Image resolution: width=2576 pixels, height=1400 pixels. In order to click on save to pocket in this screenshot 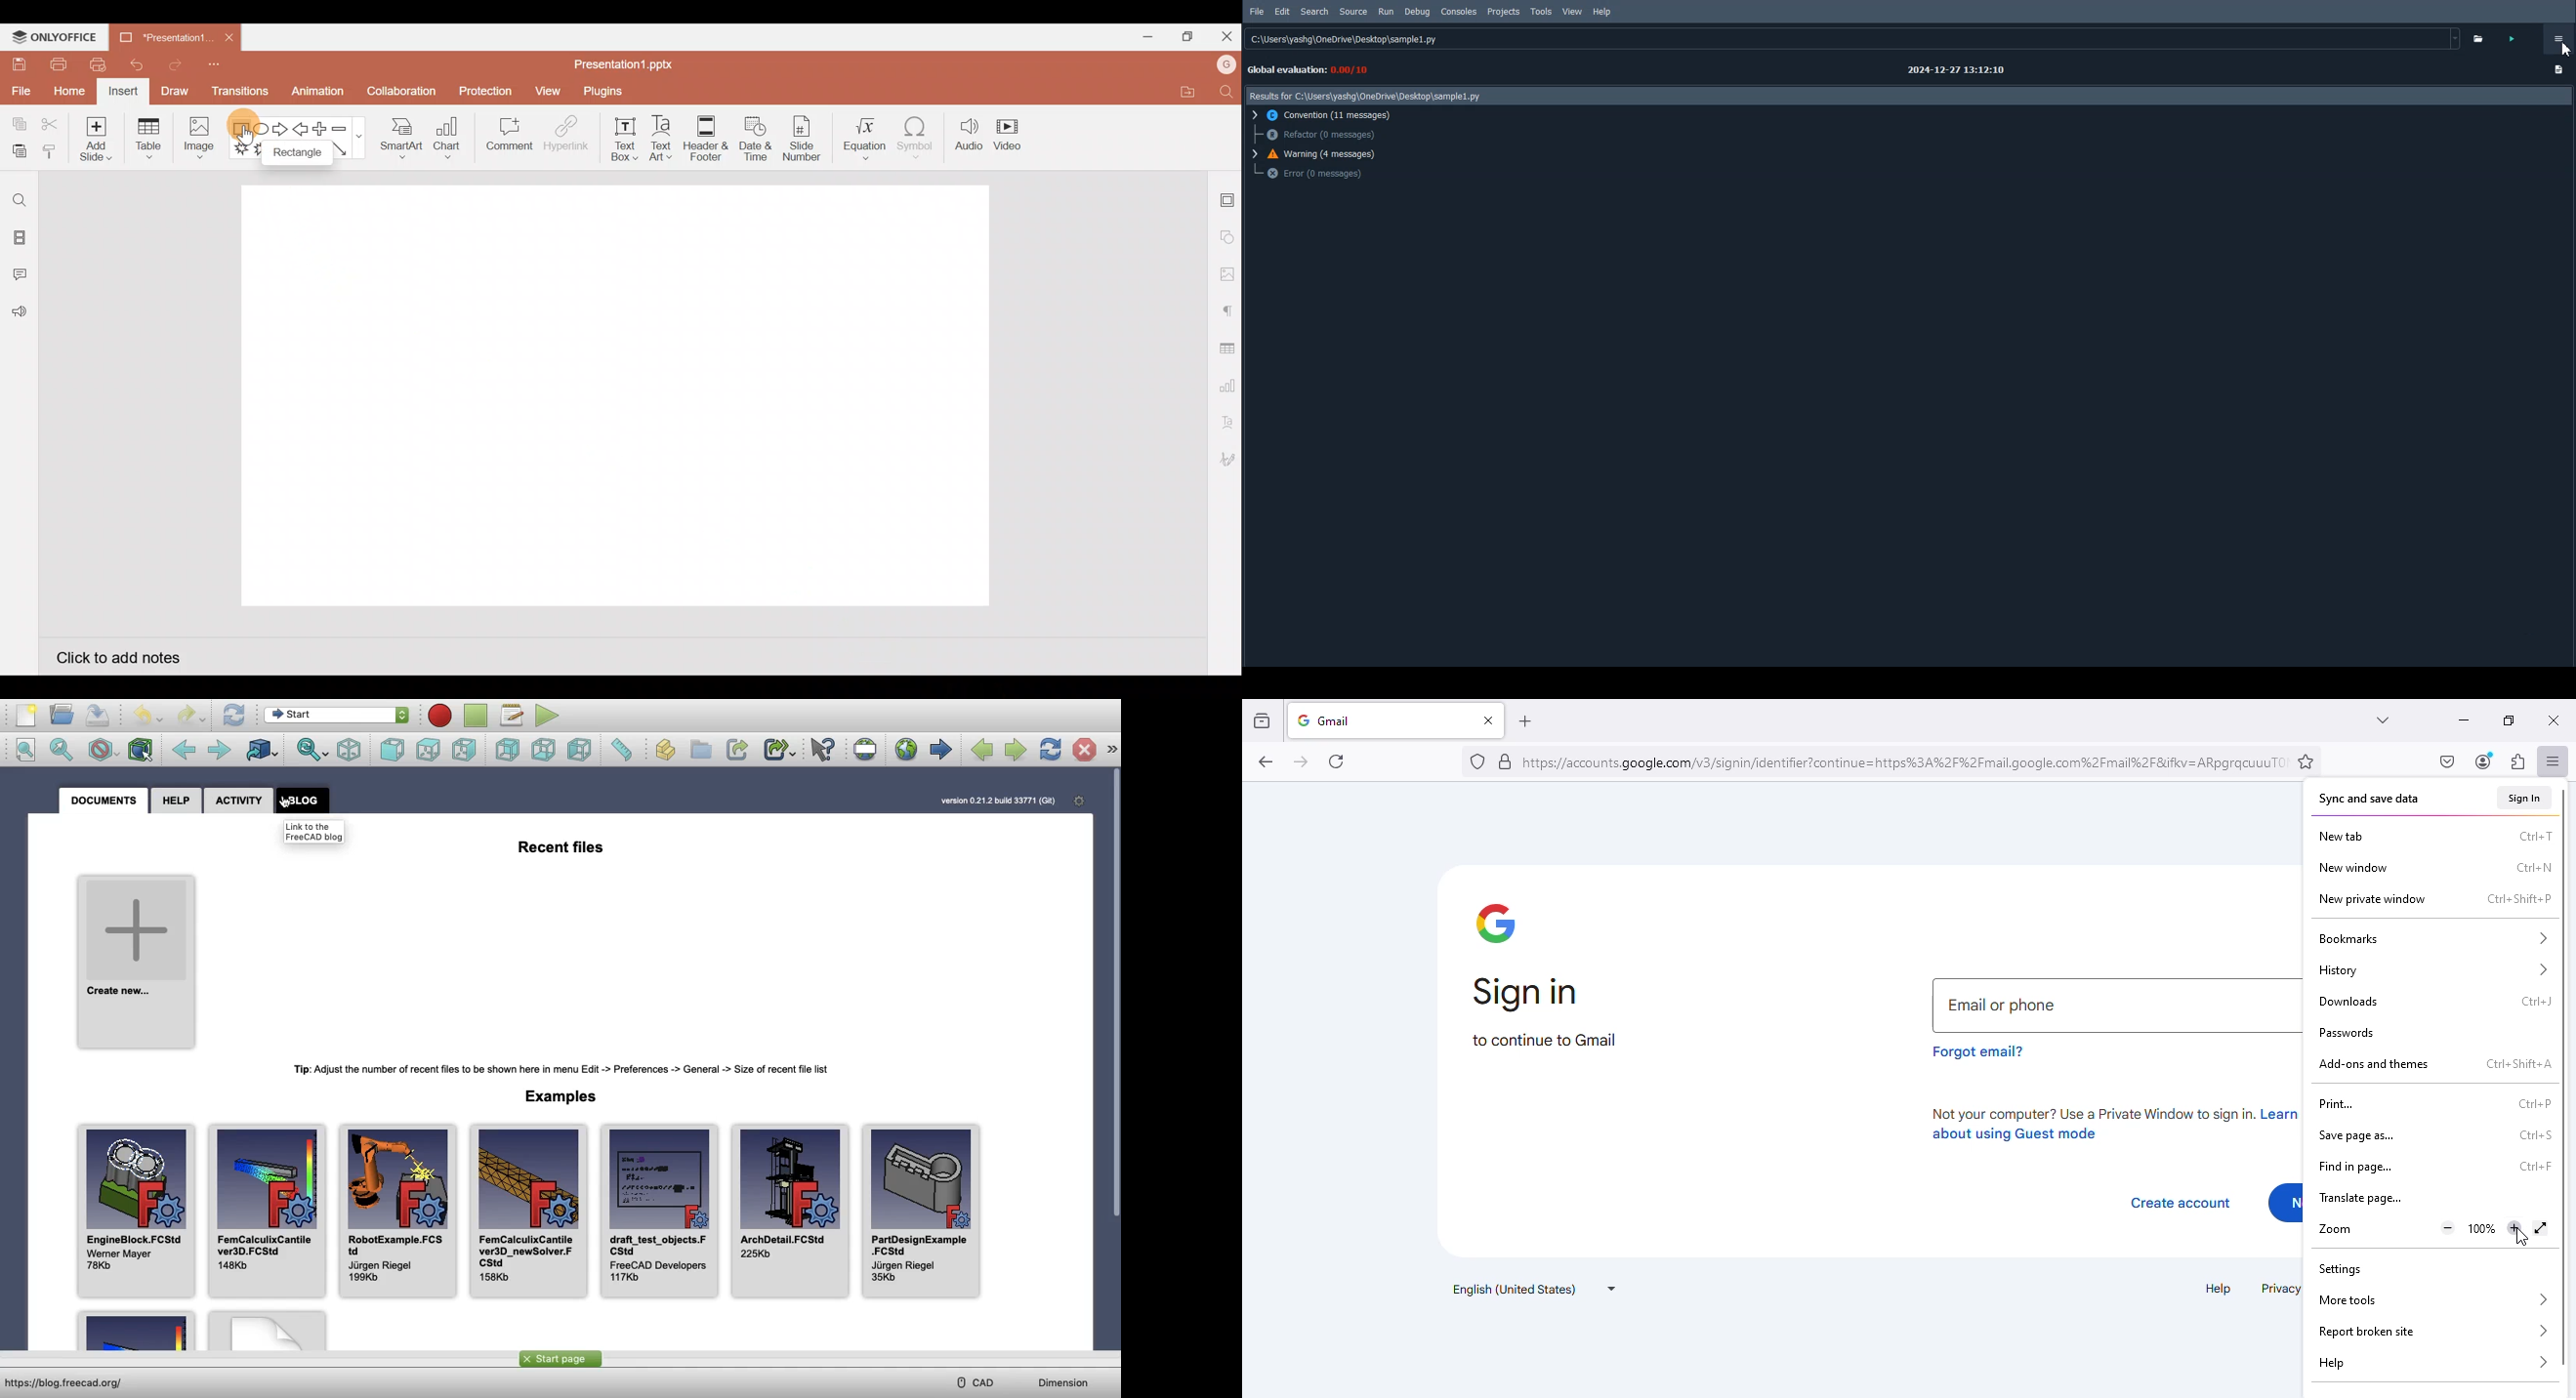, I will do `click(2448, 761)`.